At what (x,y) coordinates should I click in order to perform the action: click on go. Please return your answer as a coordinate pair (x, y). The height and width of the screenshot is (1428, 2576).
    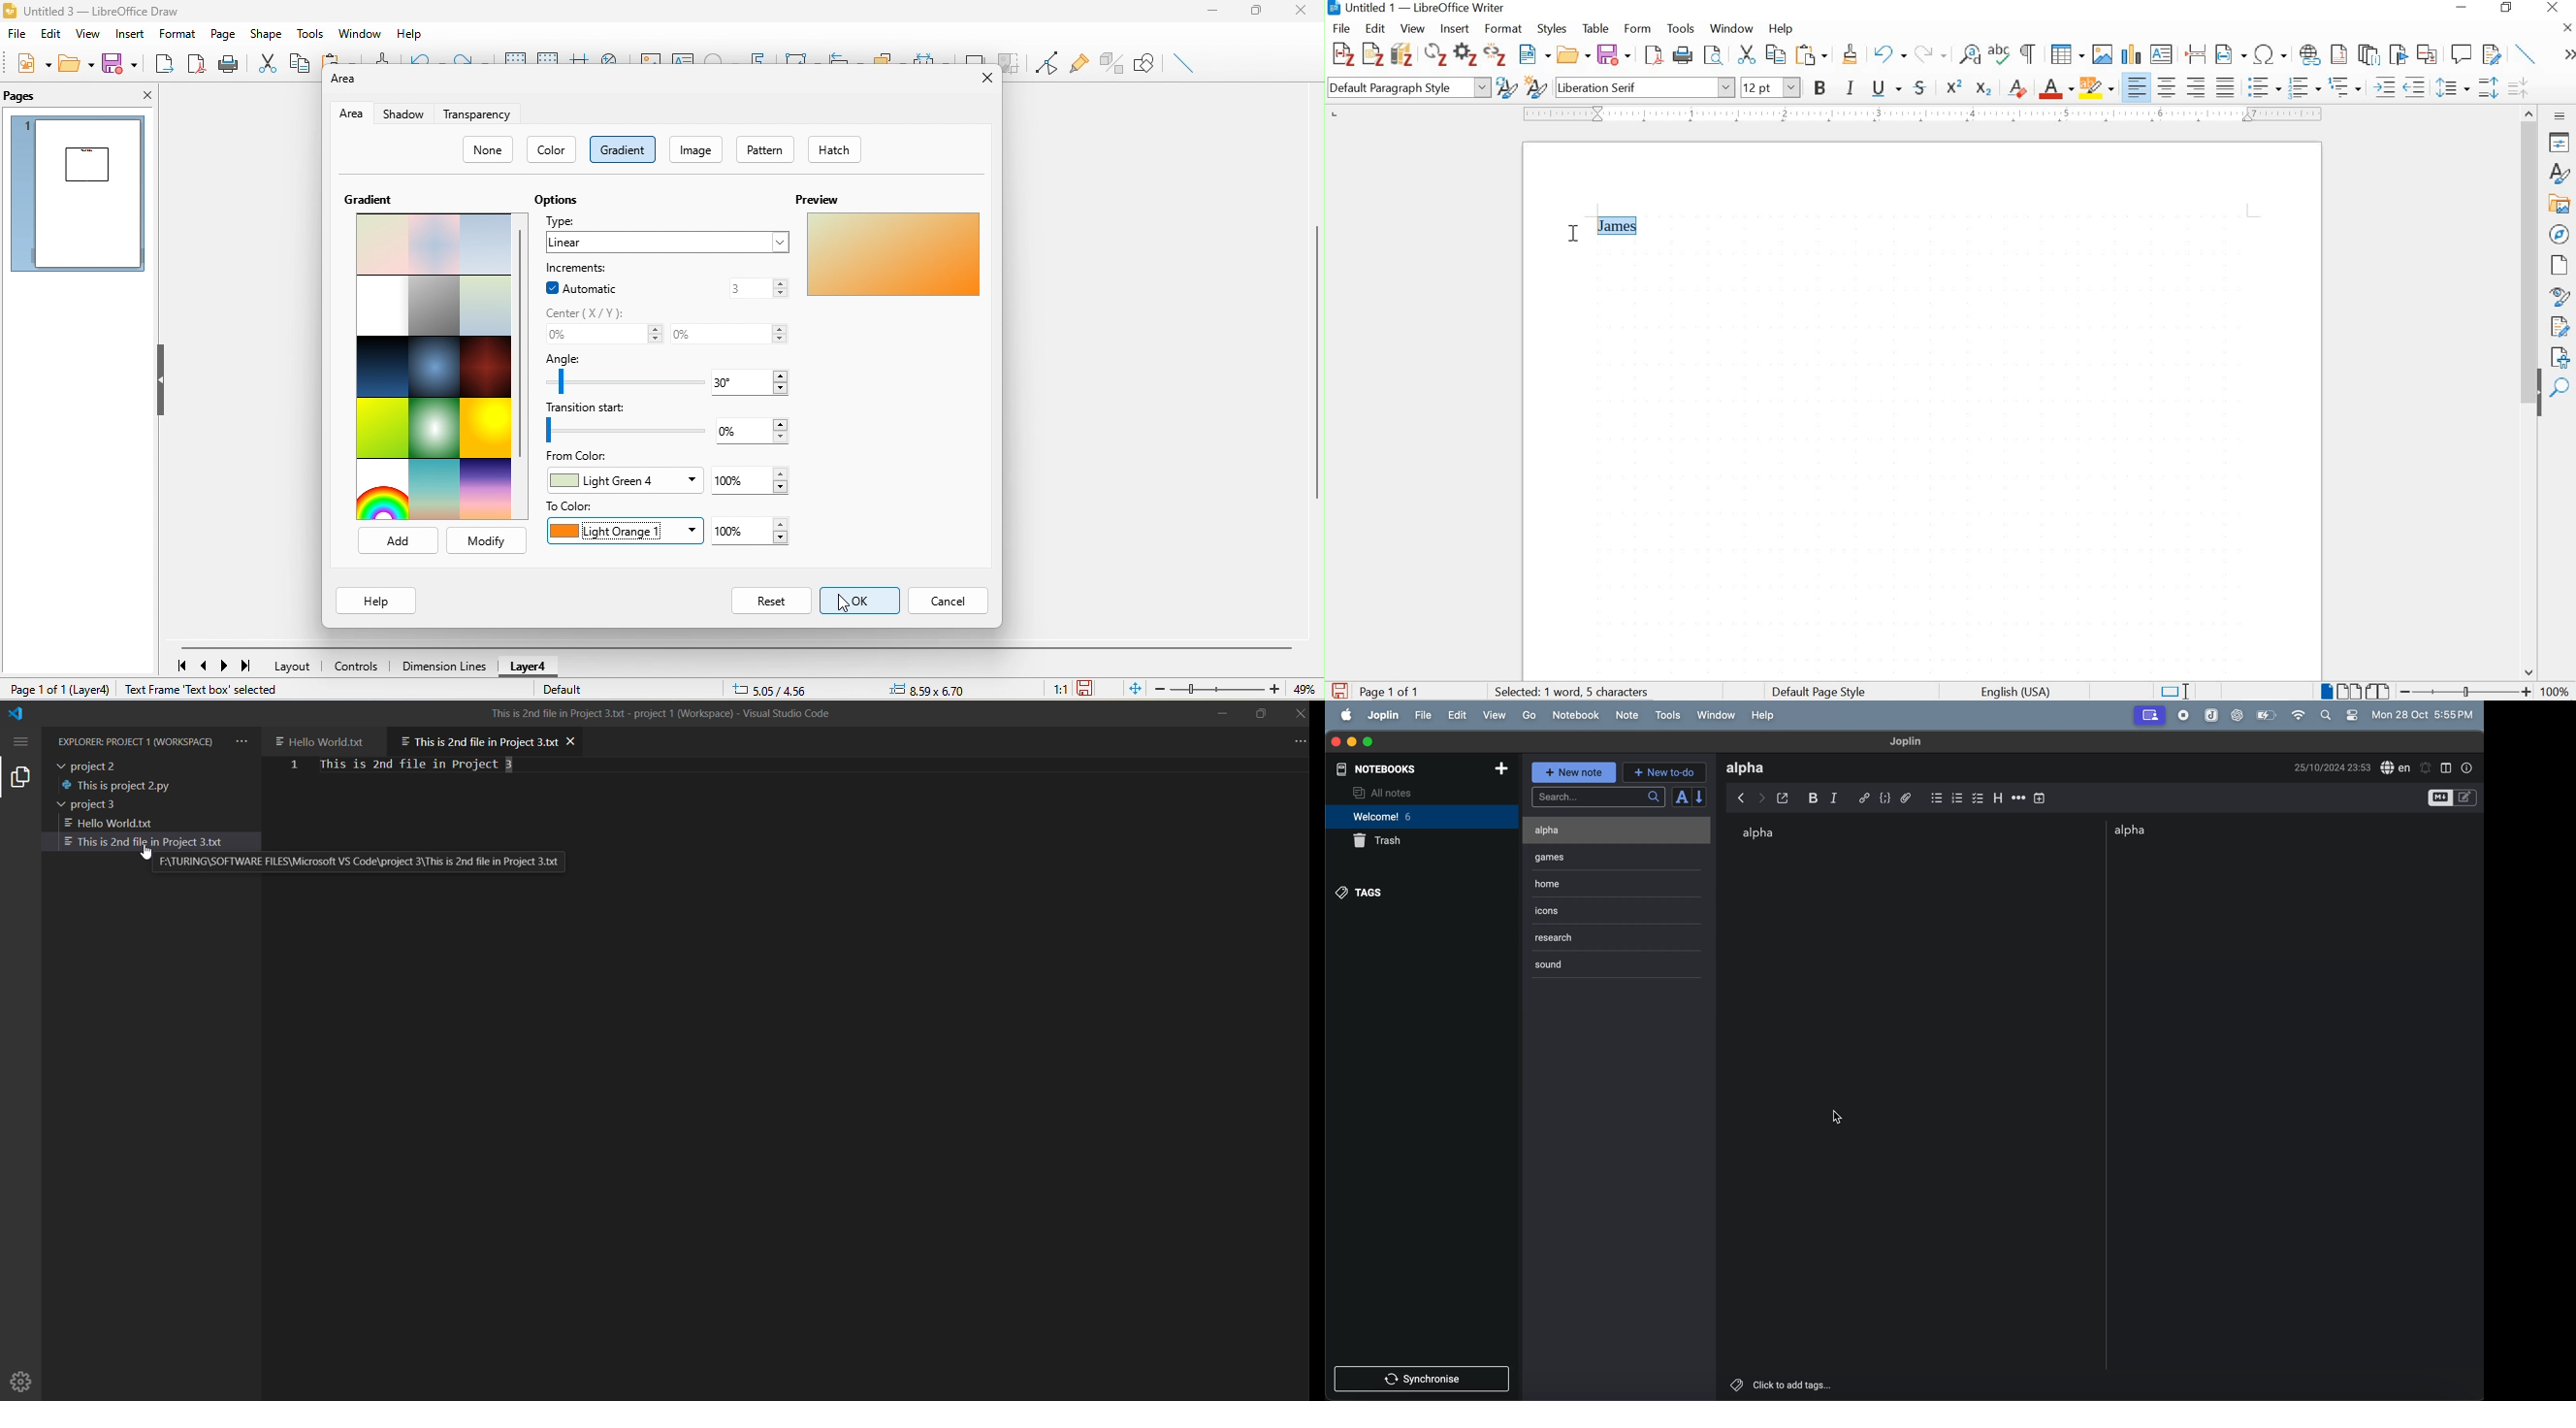
    Looking at the image, I should click on (1528, 716).